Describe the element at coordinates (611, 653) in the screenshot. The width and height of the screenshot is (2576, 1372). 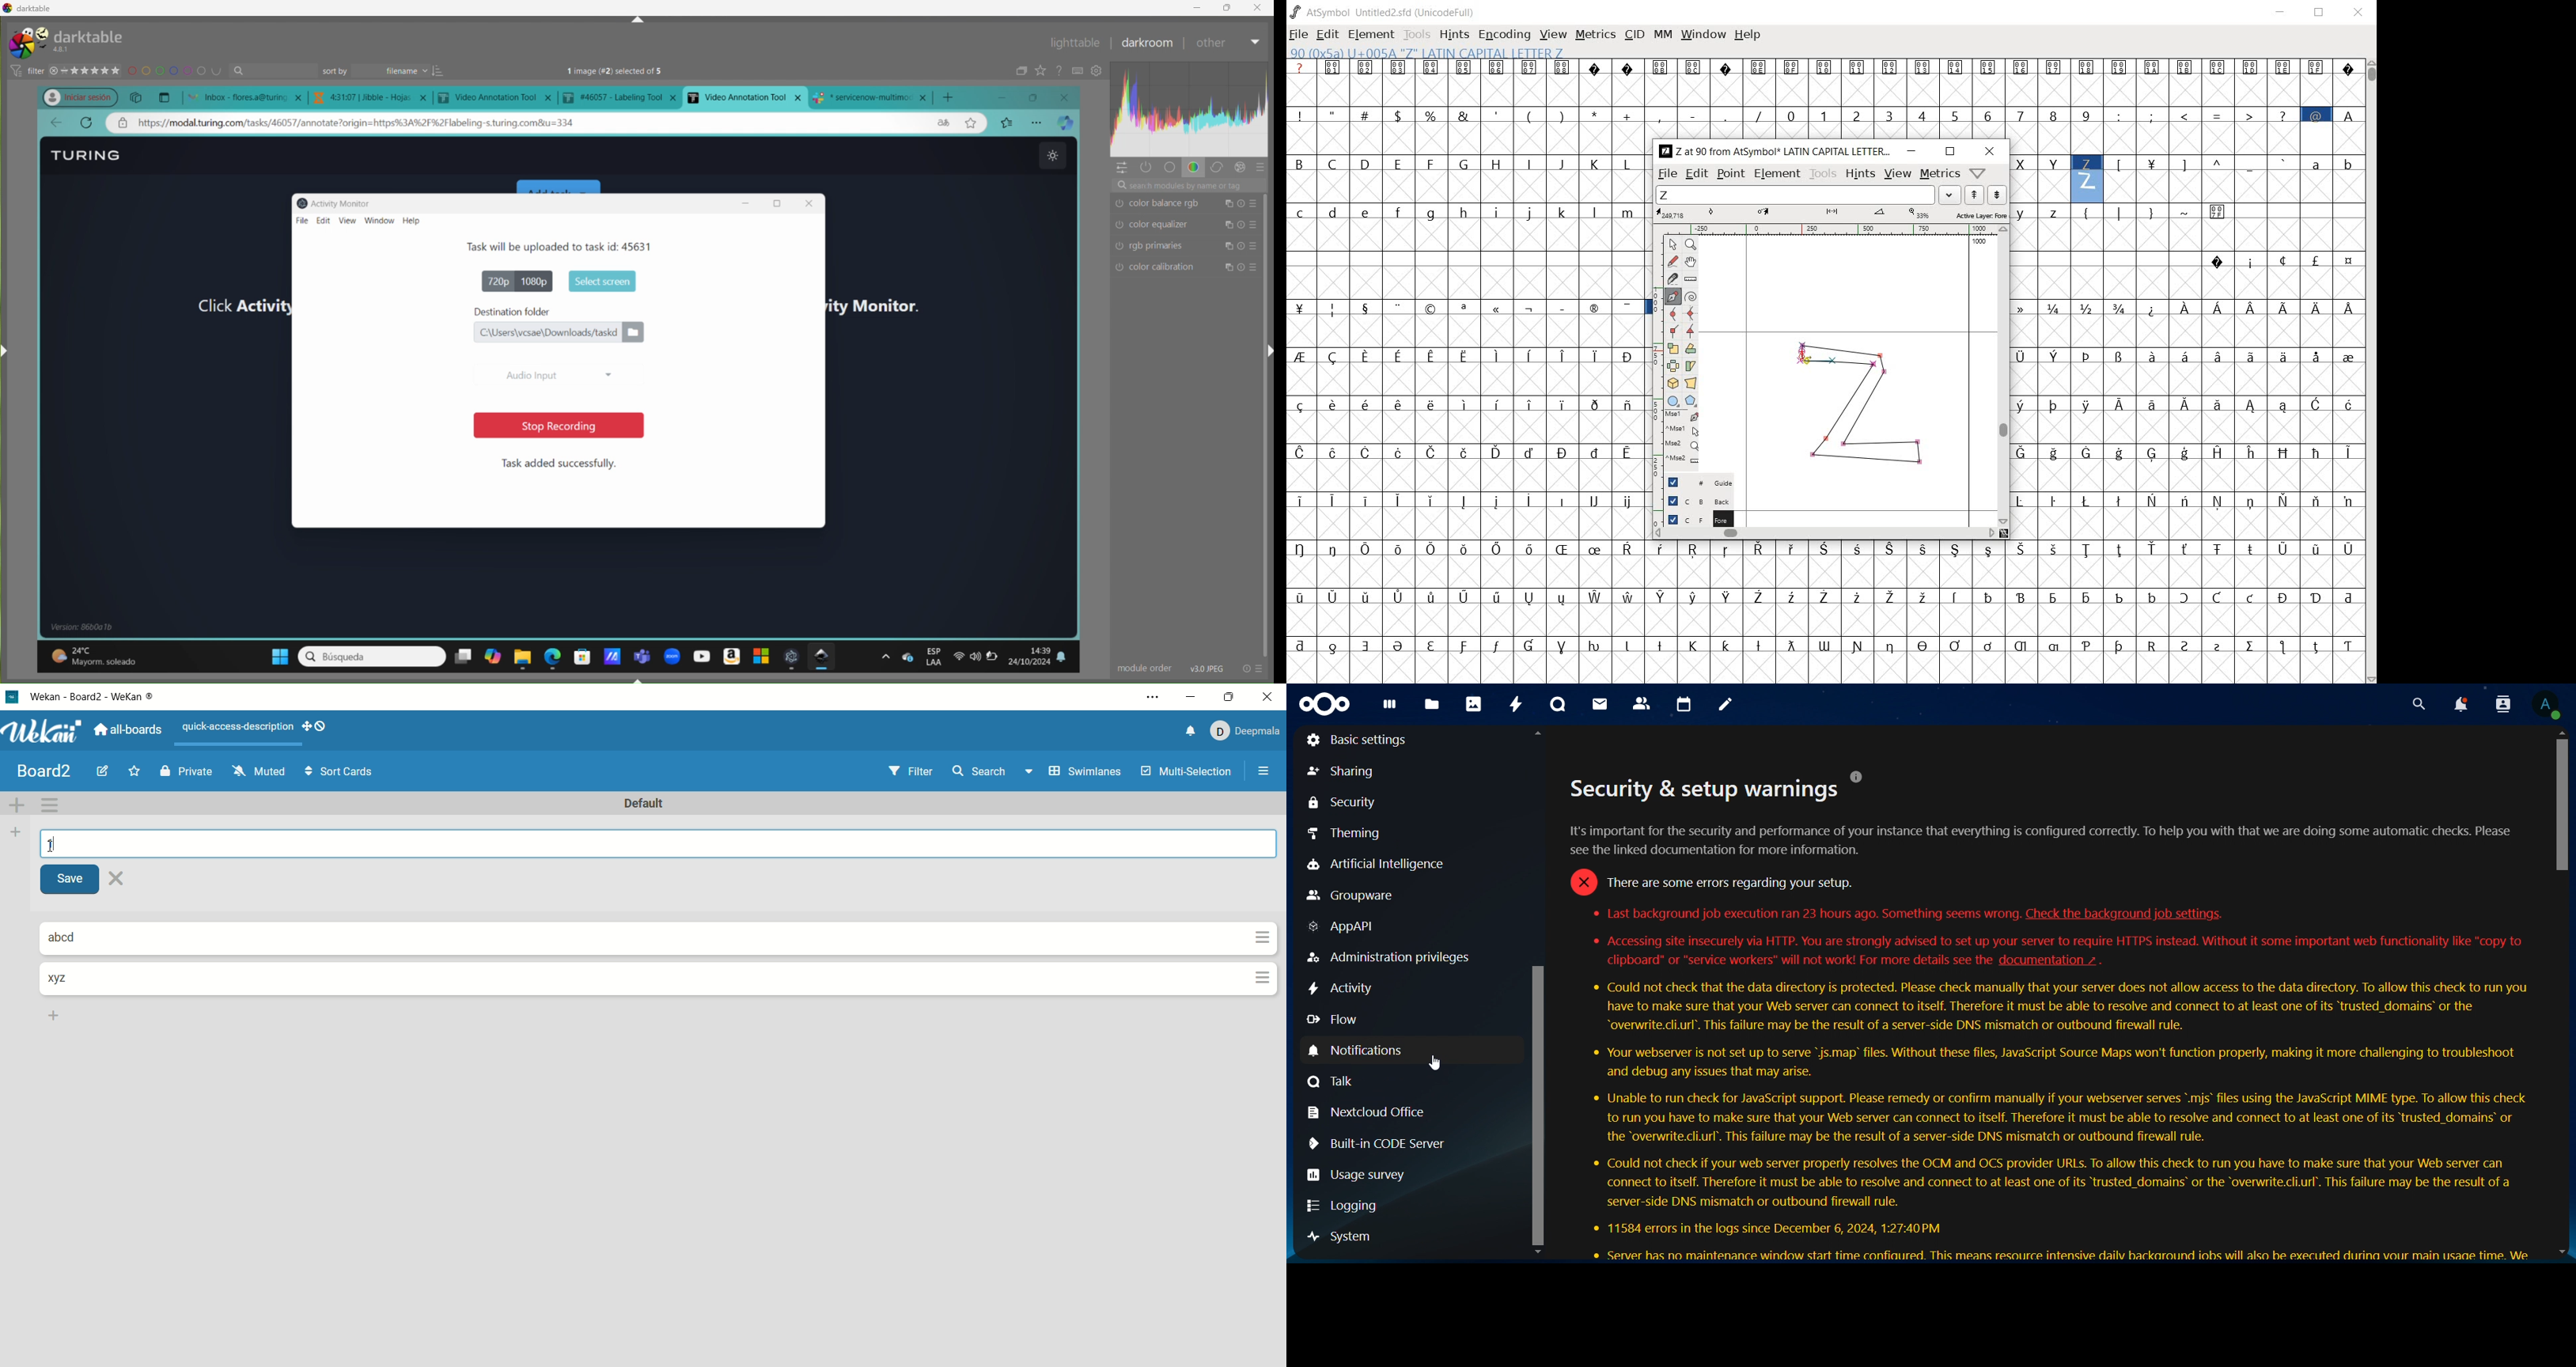
I see `application` at that location.